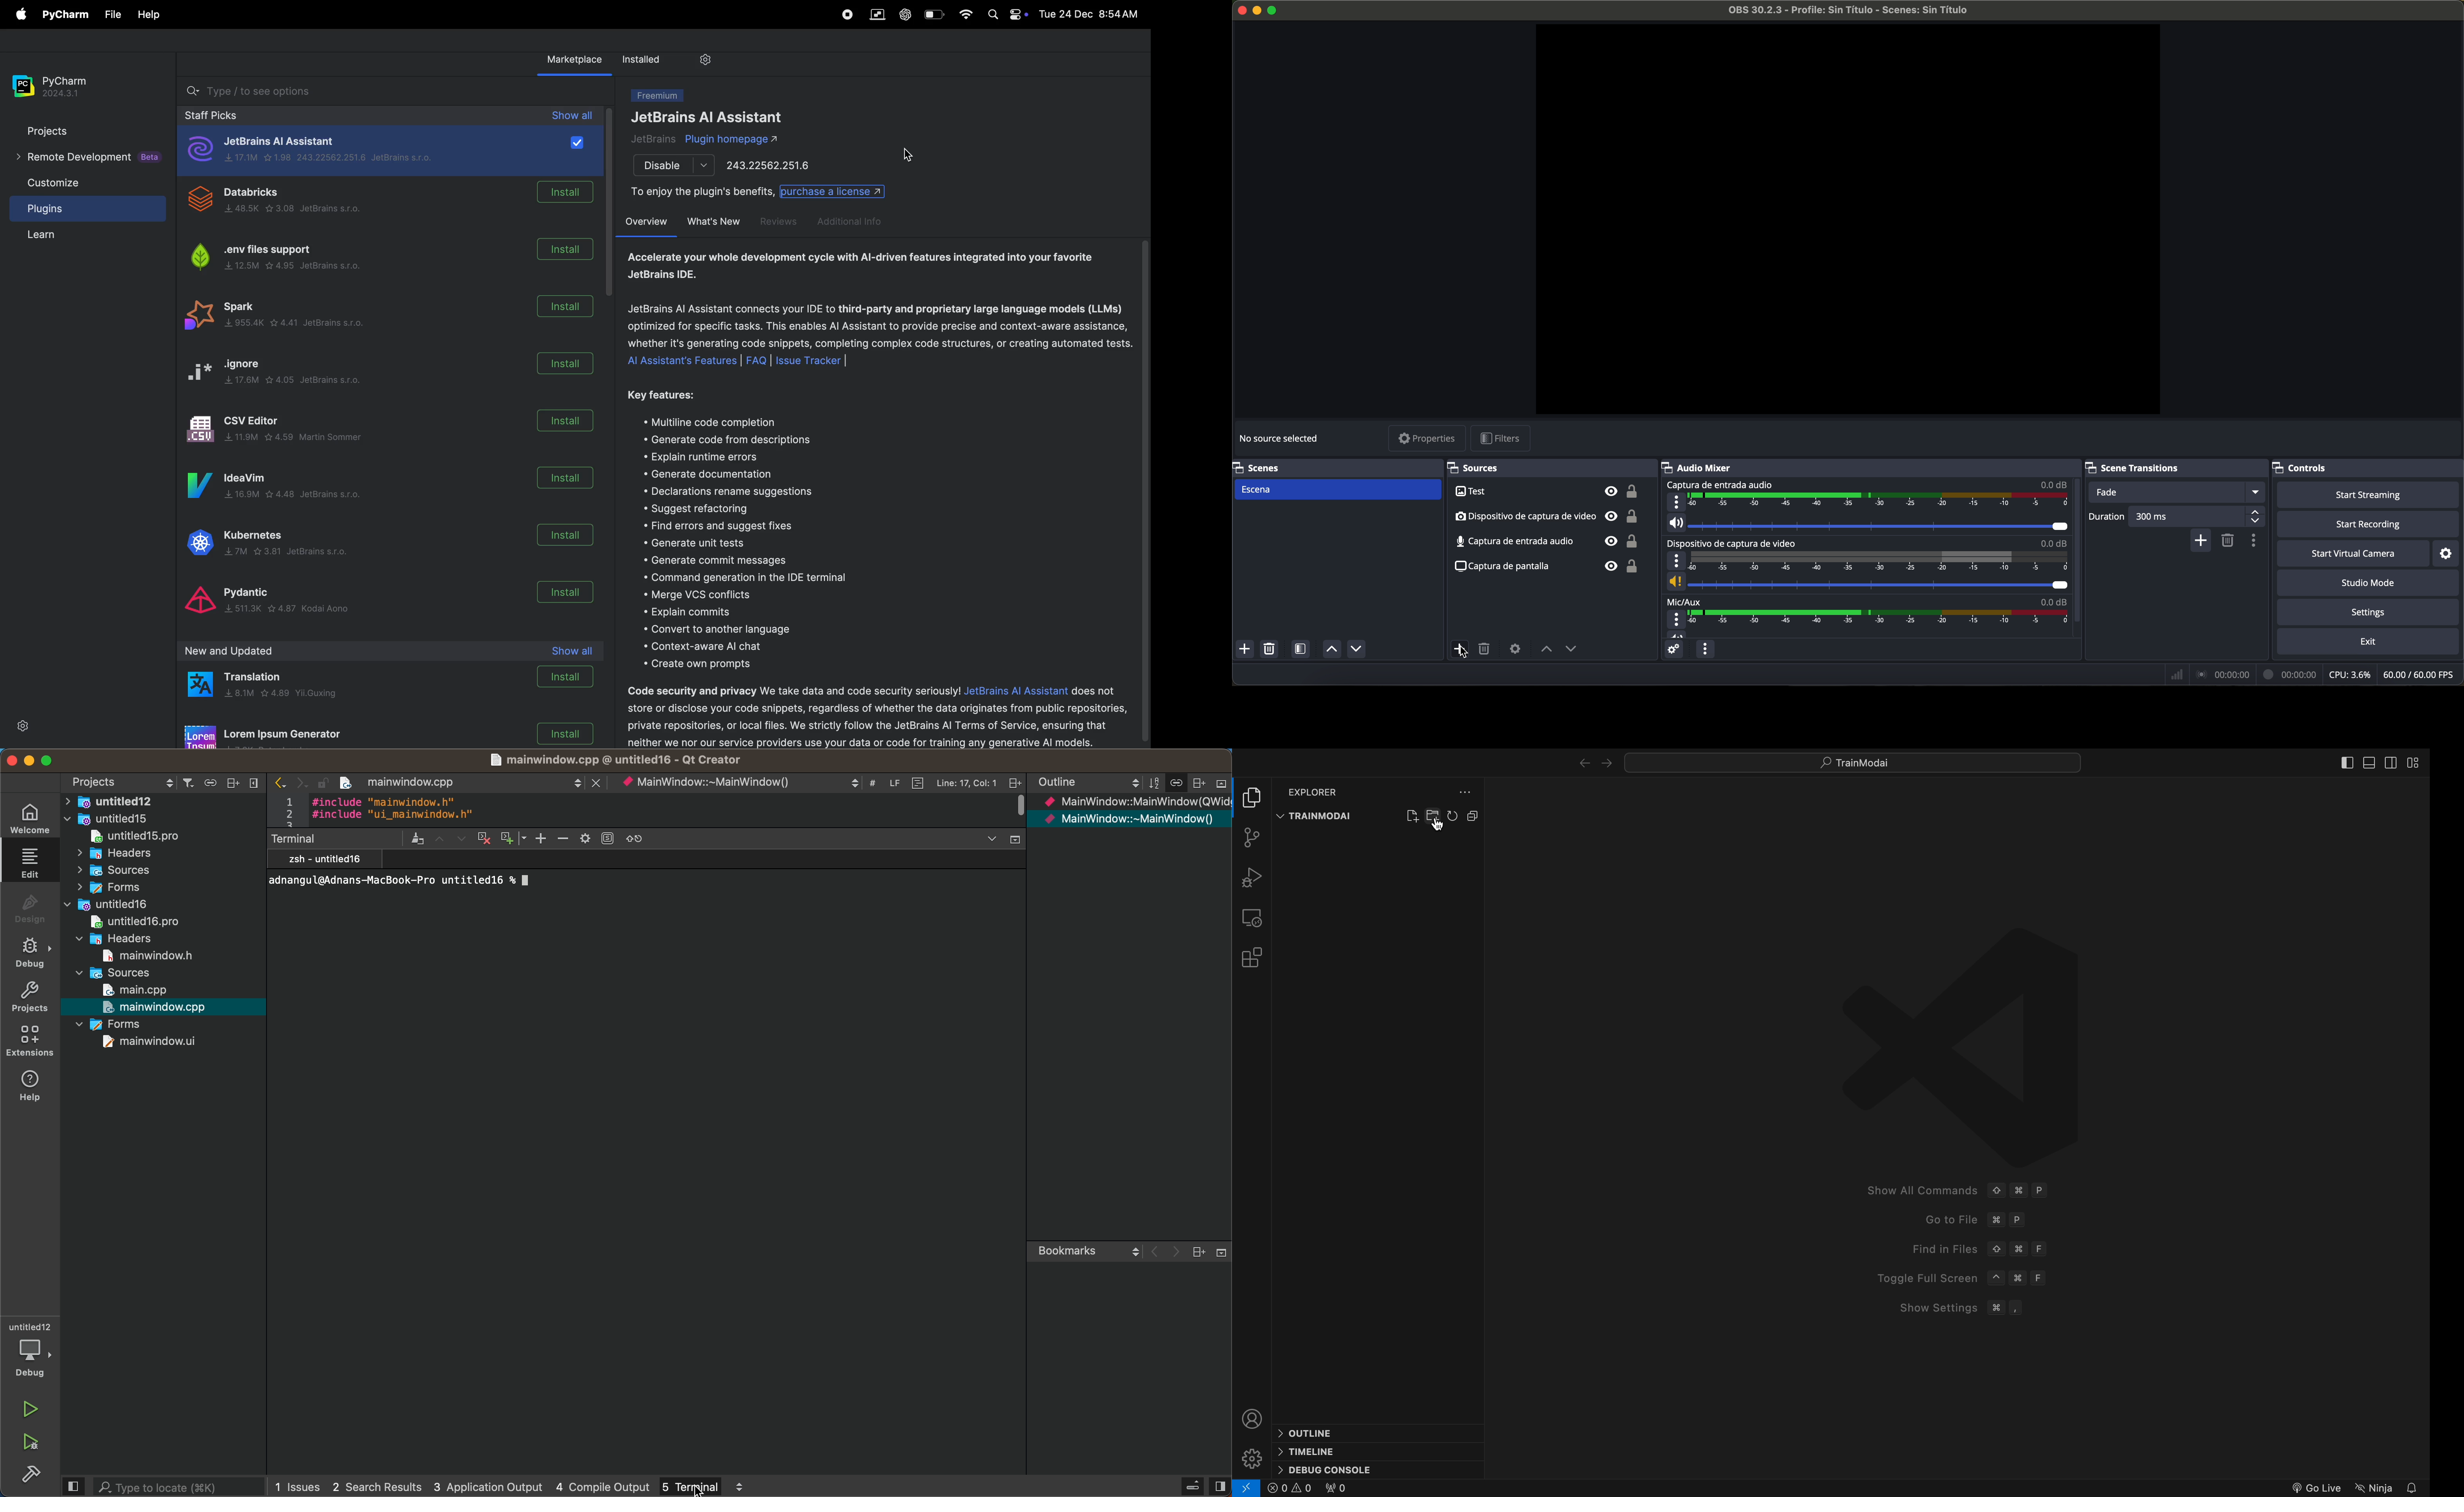 This screenshot has width=2464, height=1512. What do you see at coordinates (180, 1486) in the screenshot?
I see `search here` at bounding box center [180, 1486].